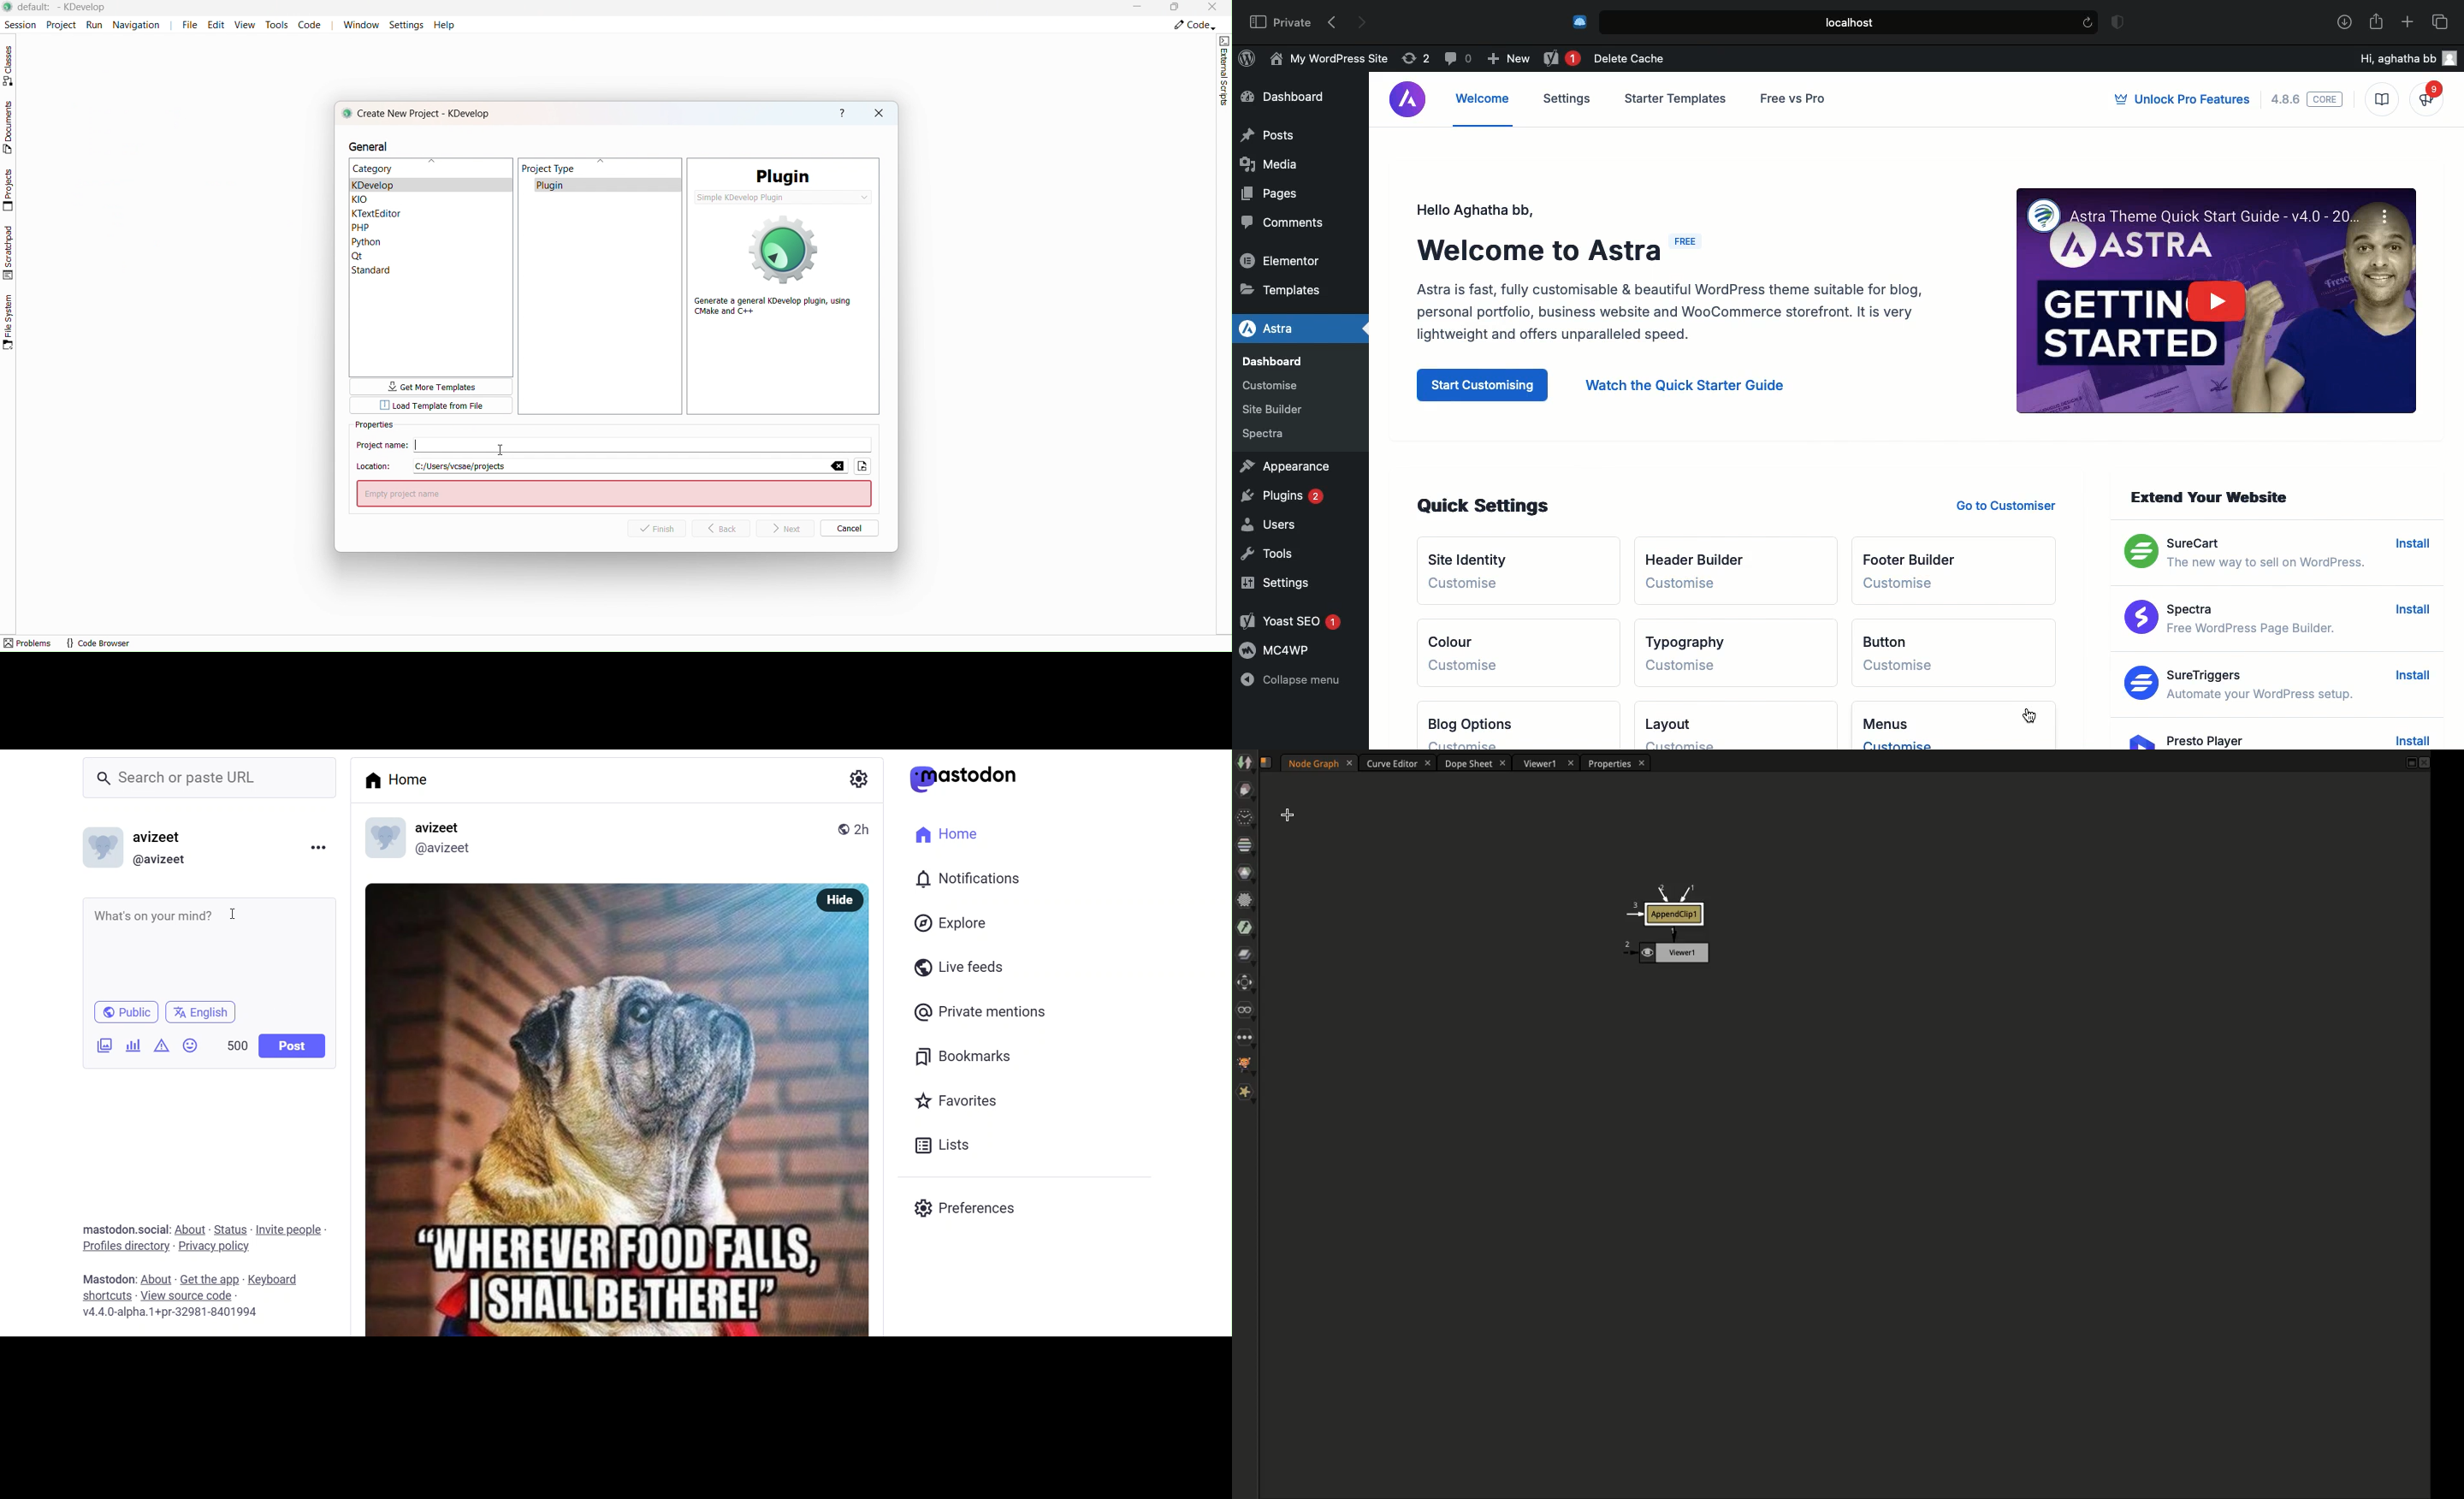  I want to click on language, so click(202, 1012).